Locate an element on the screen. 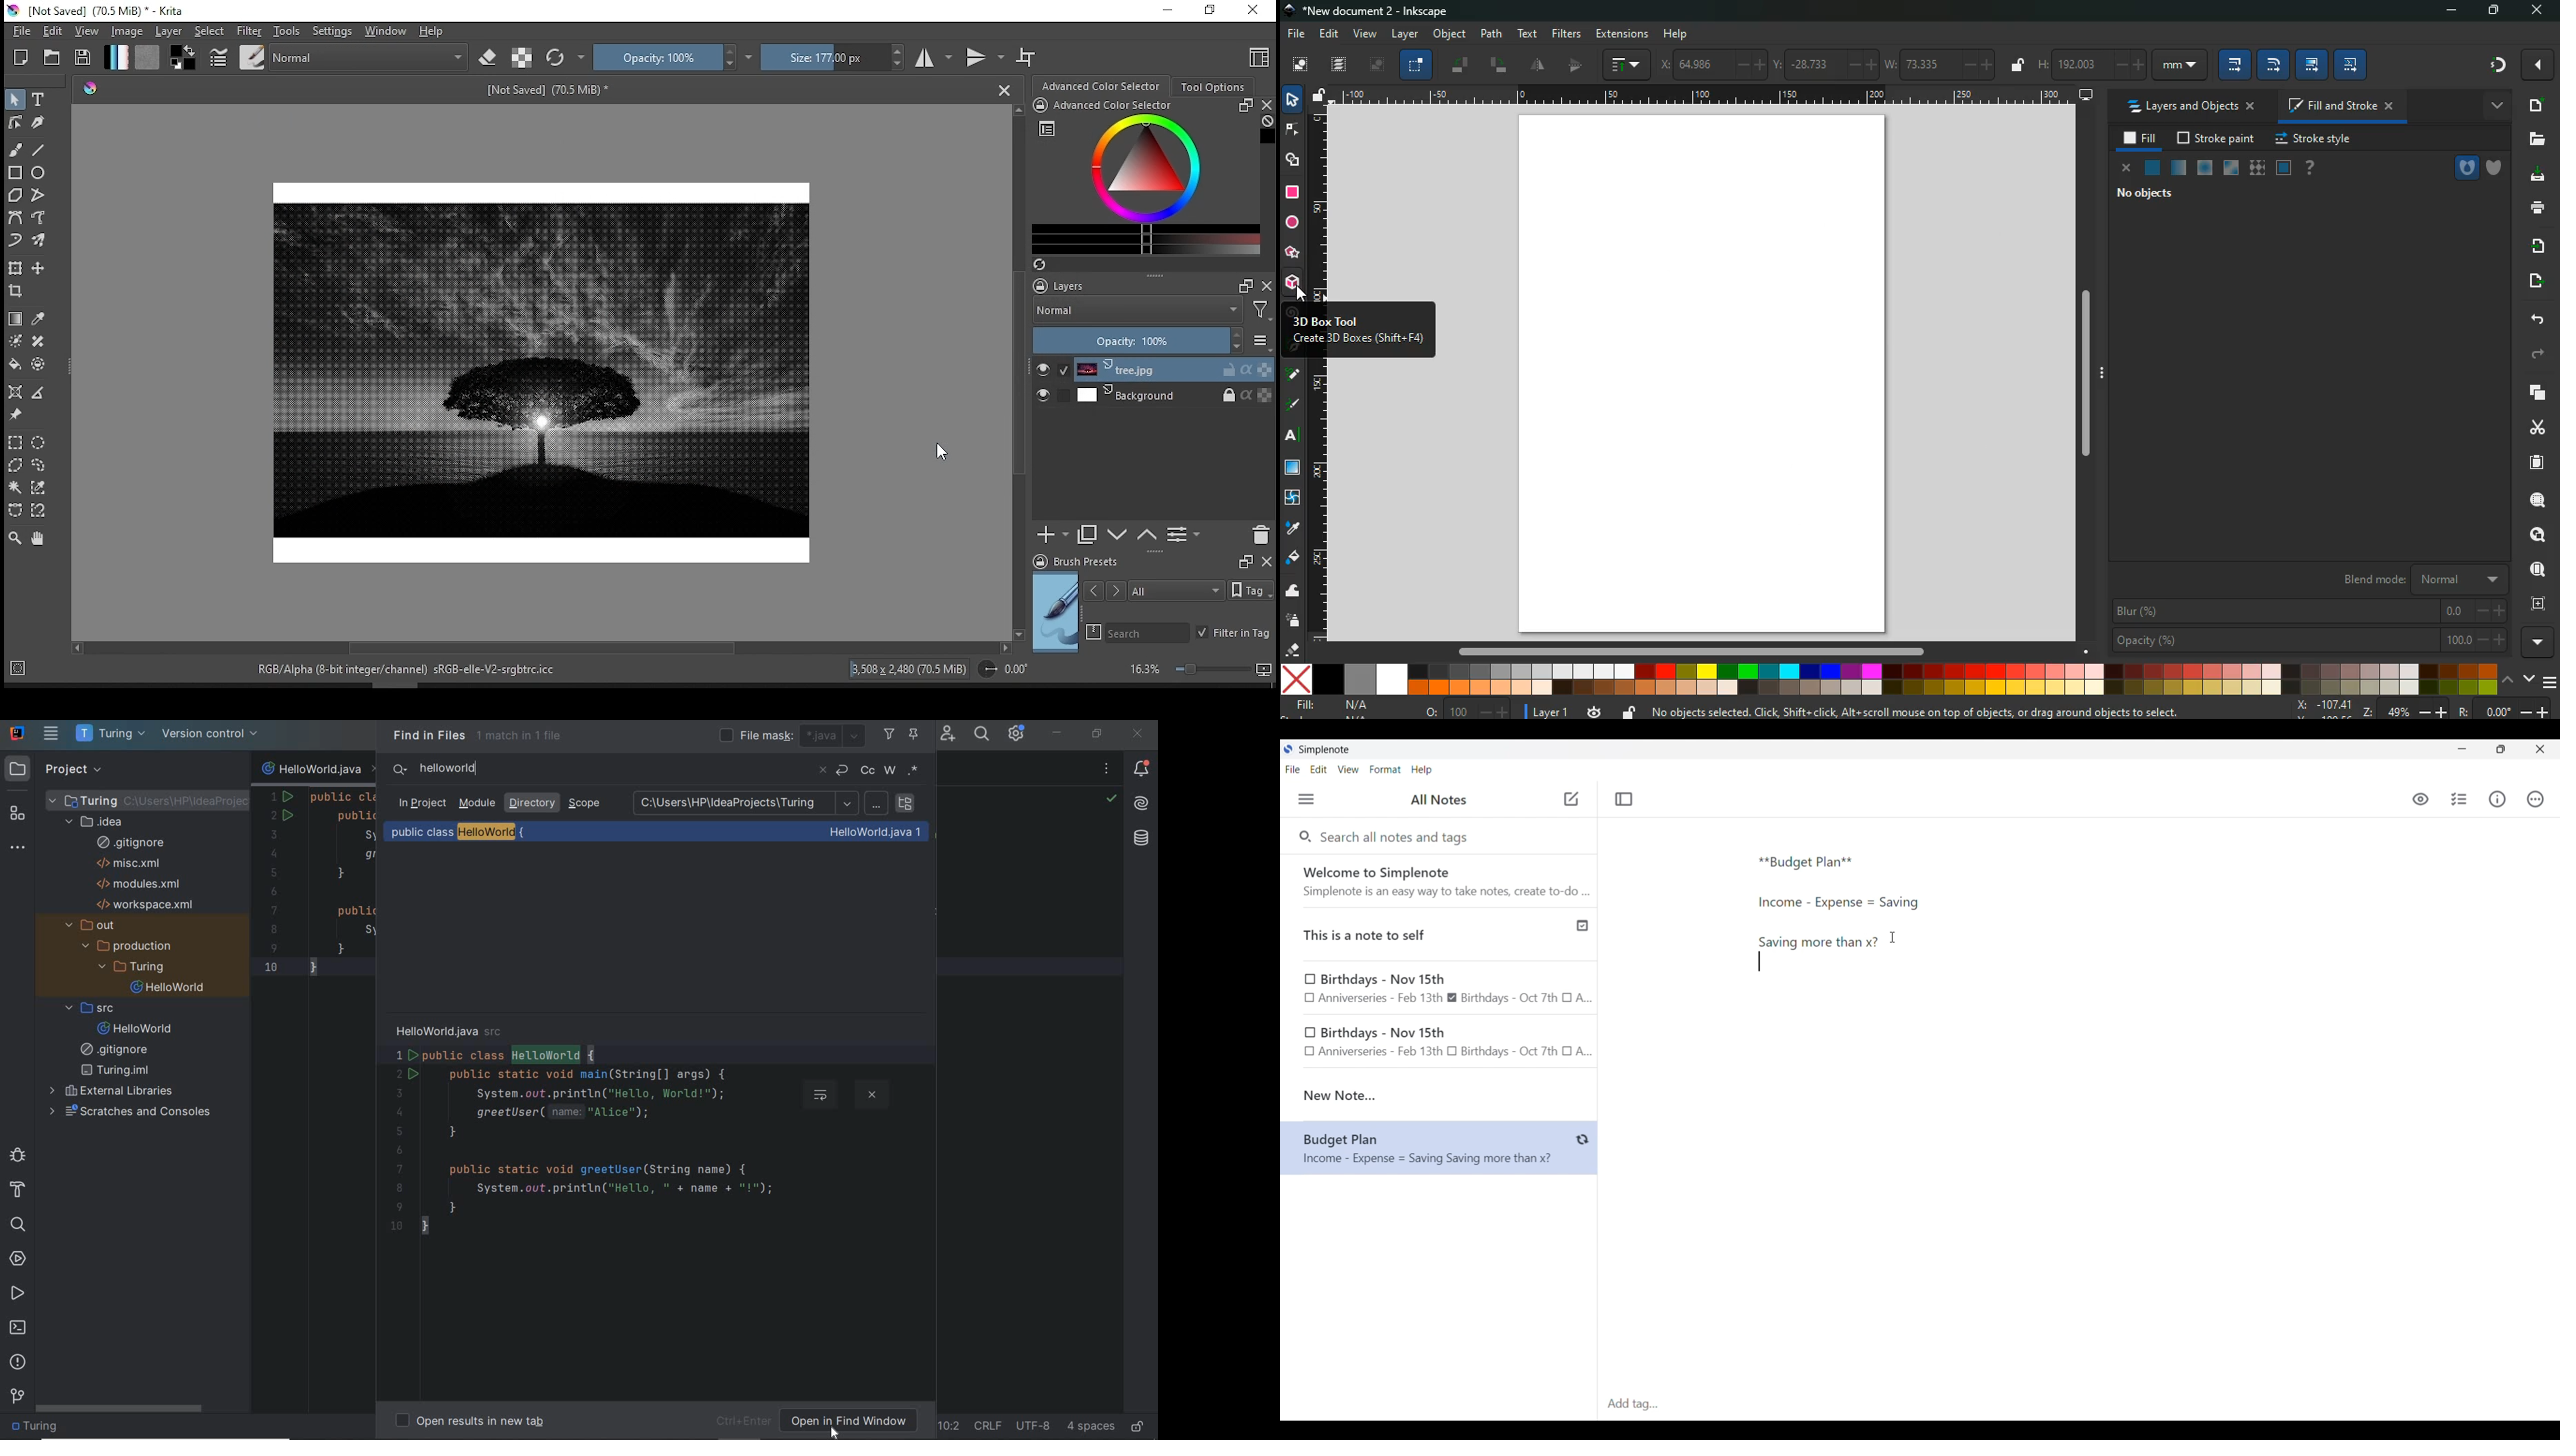  version control is located at coordinates (215, 734).